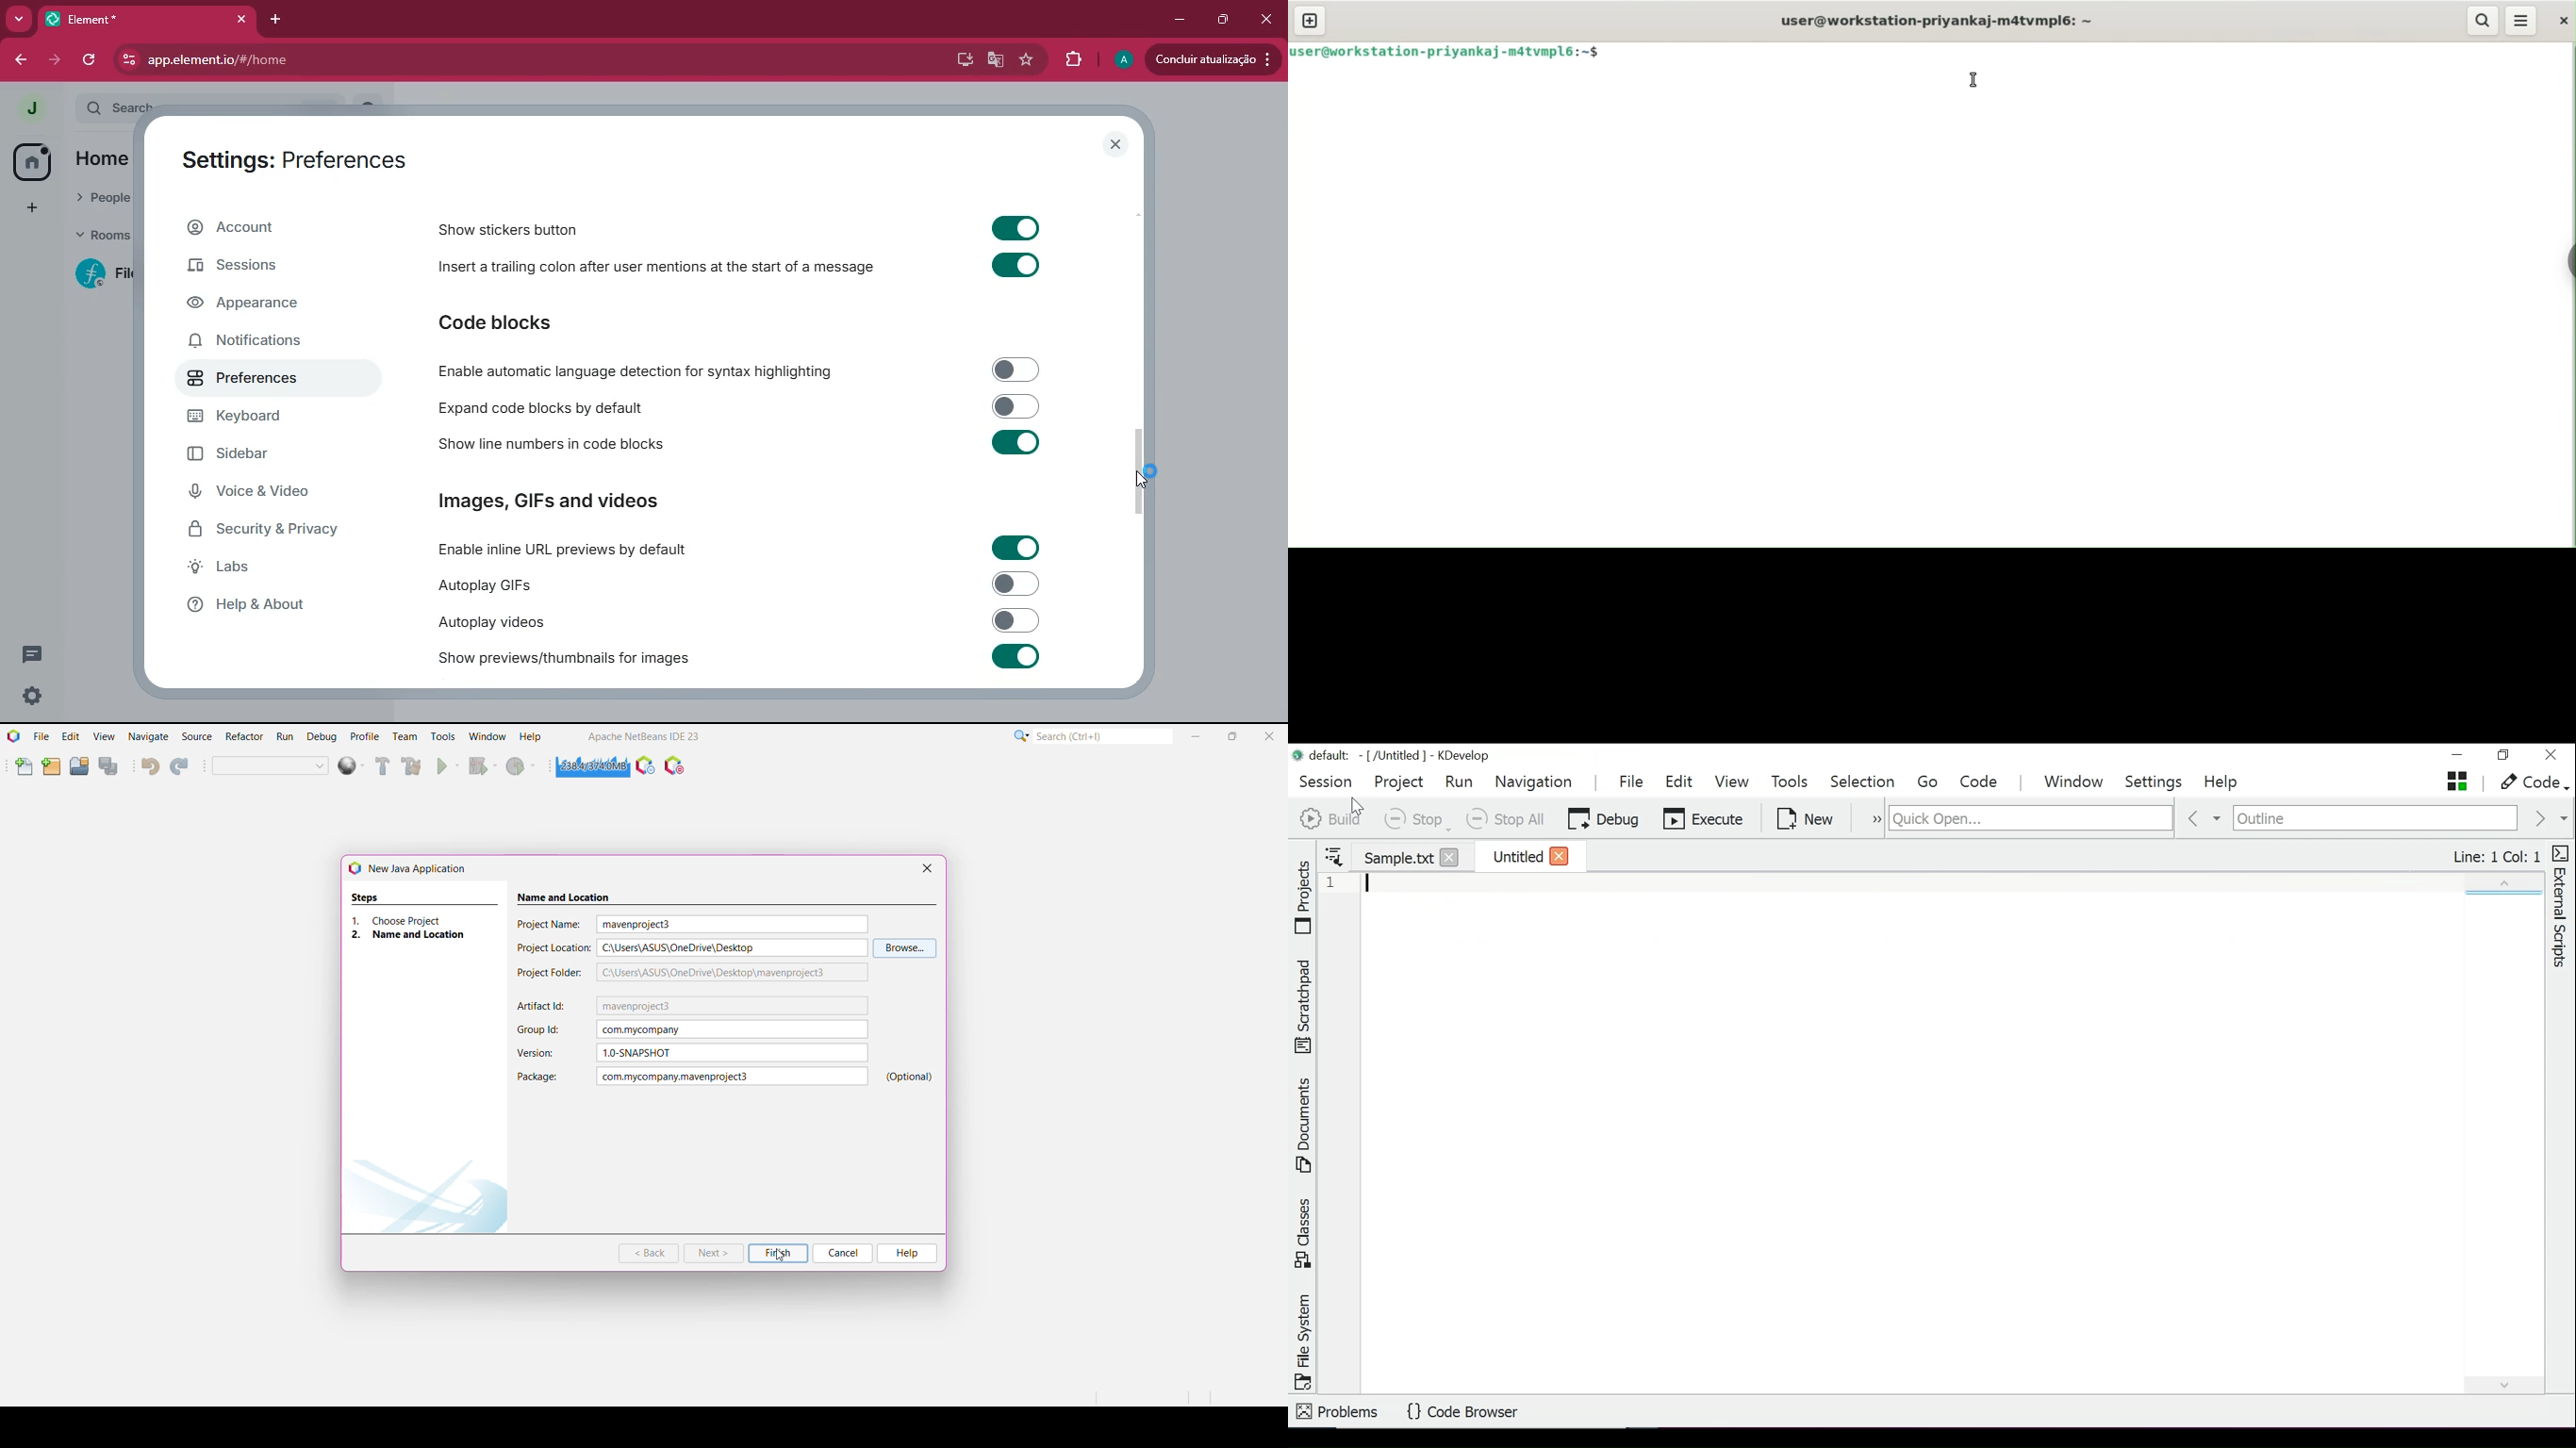 Image resolution: width=2576 pixels, height=1456 pixels. I want to click on Enable automatic language detection for syntax highlighting, so click(634, 370).